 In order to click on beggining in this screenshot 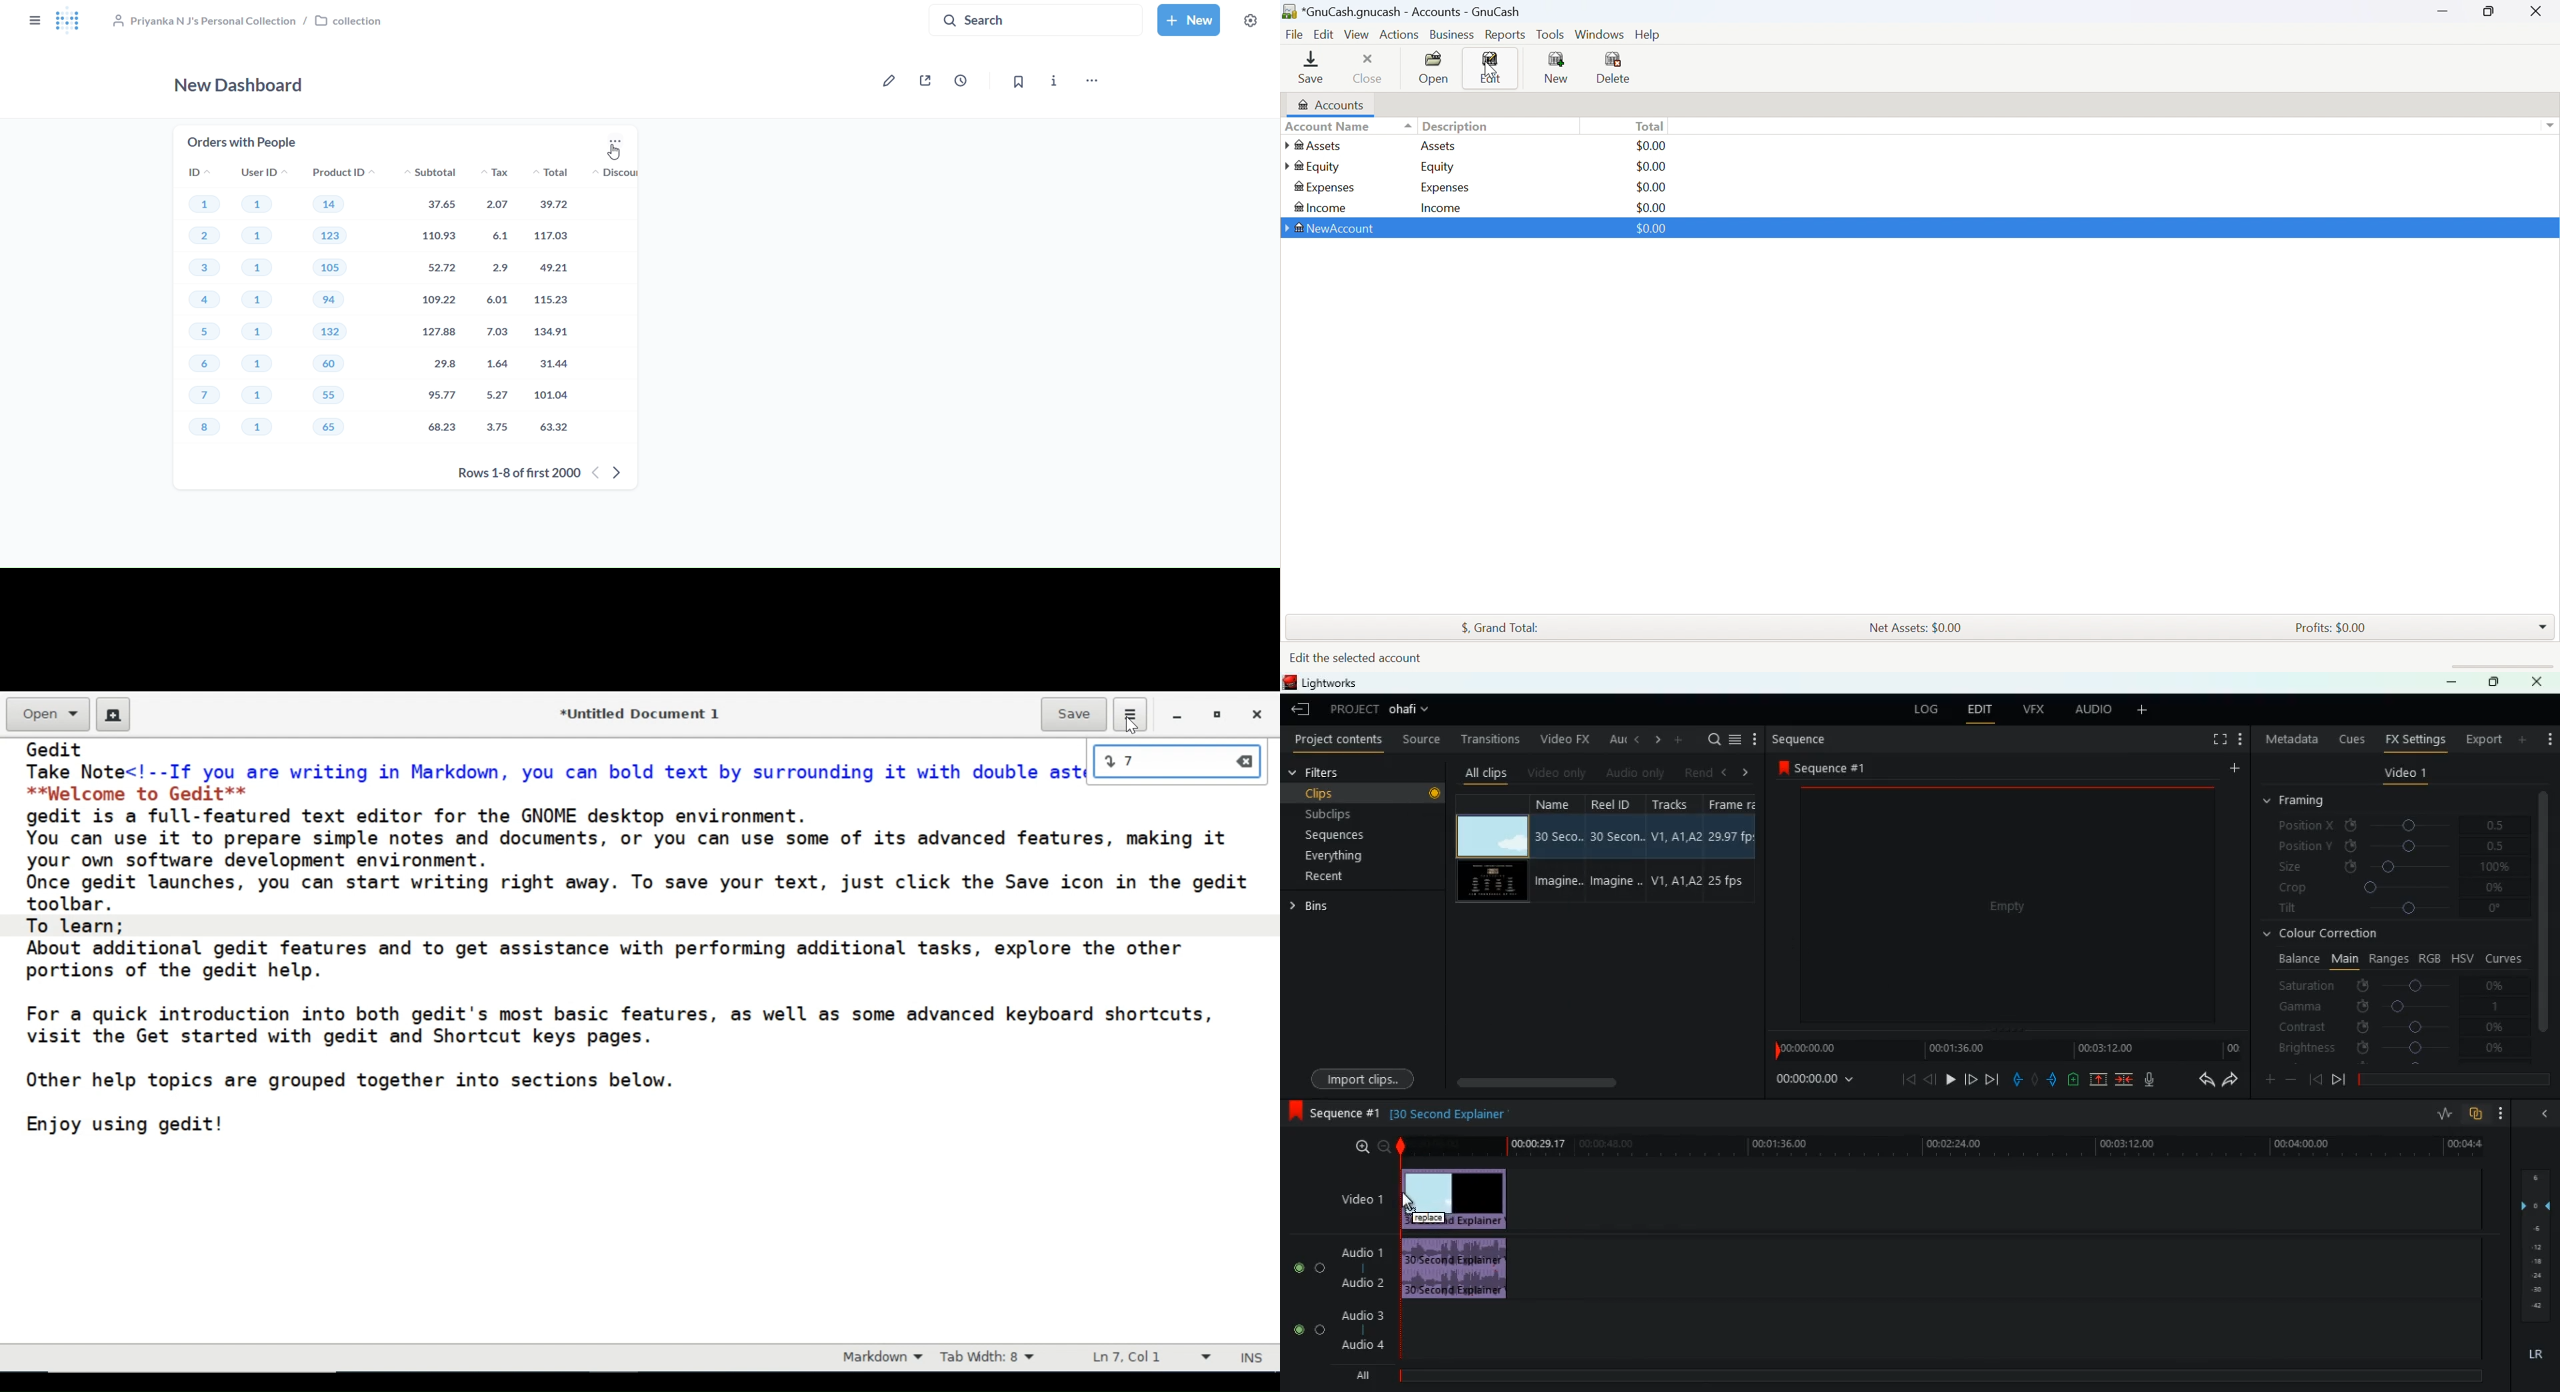, I will do `click(1902, 1079)`.